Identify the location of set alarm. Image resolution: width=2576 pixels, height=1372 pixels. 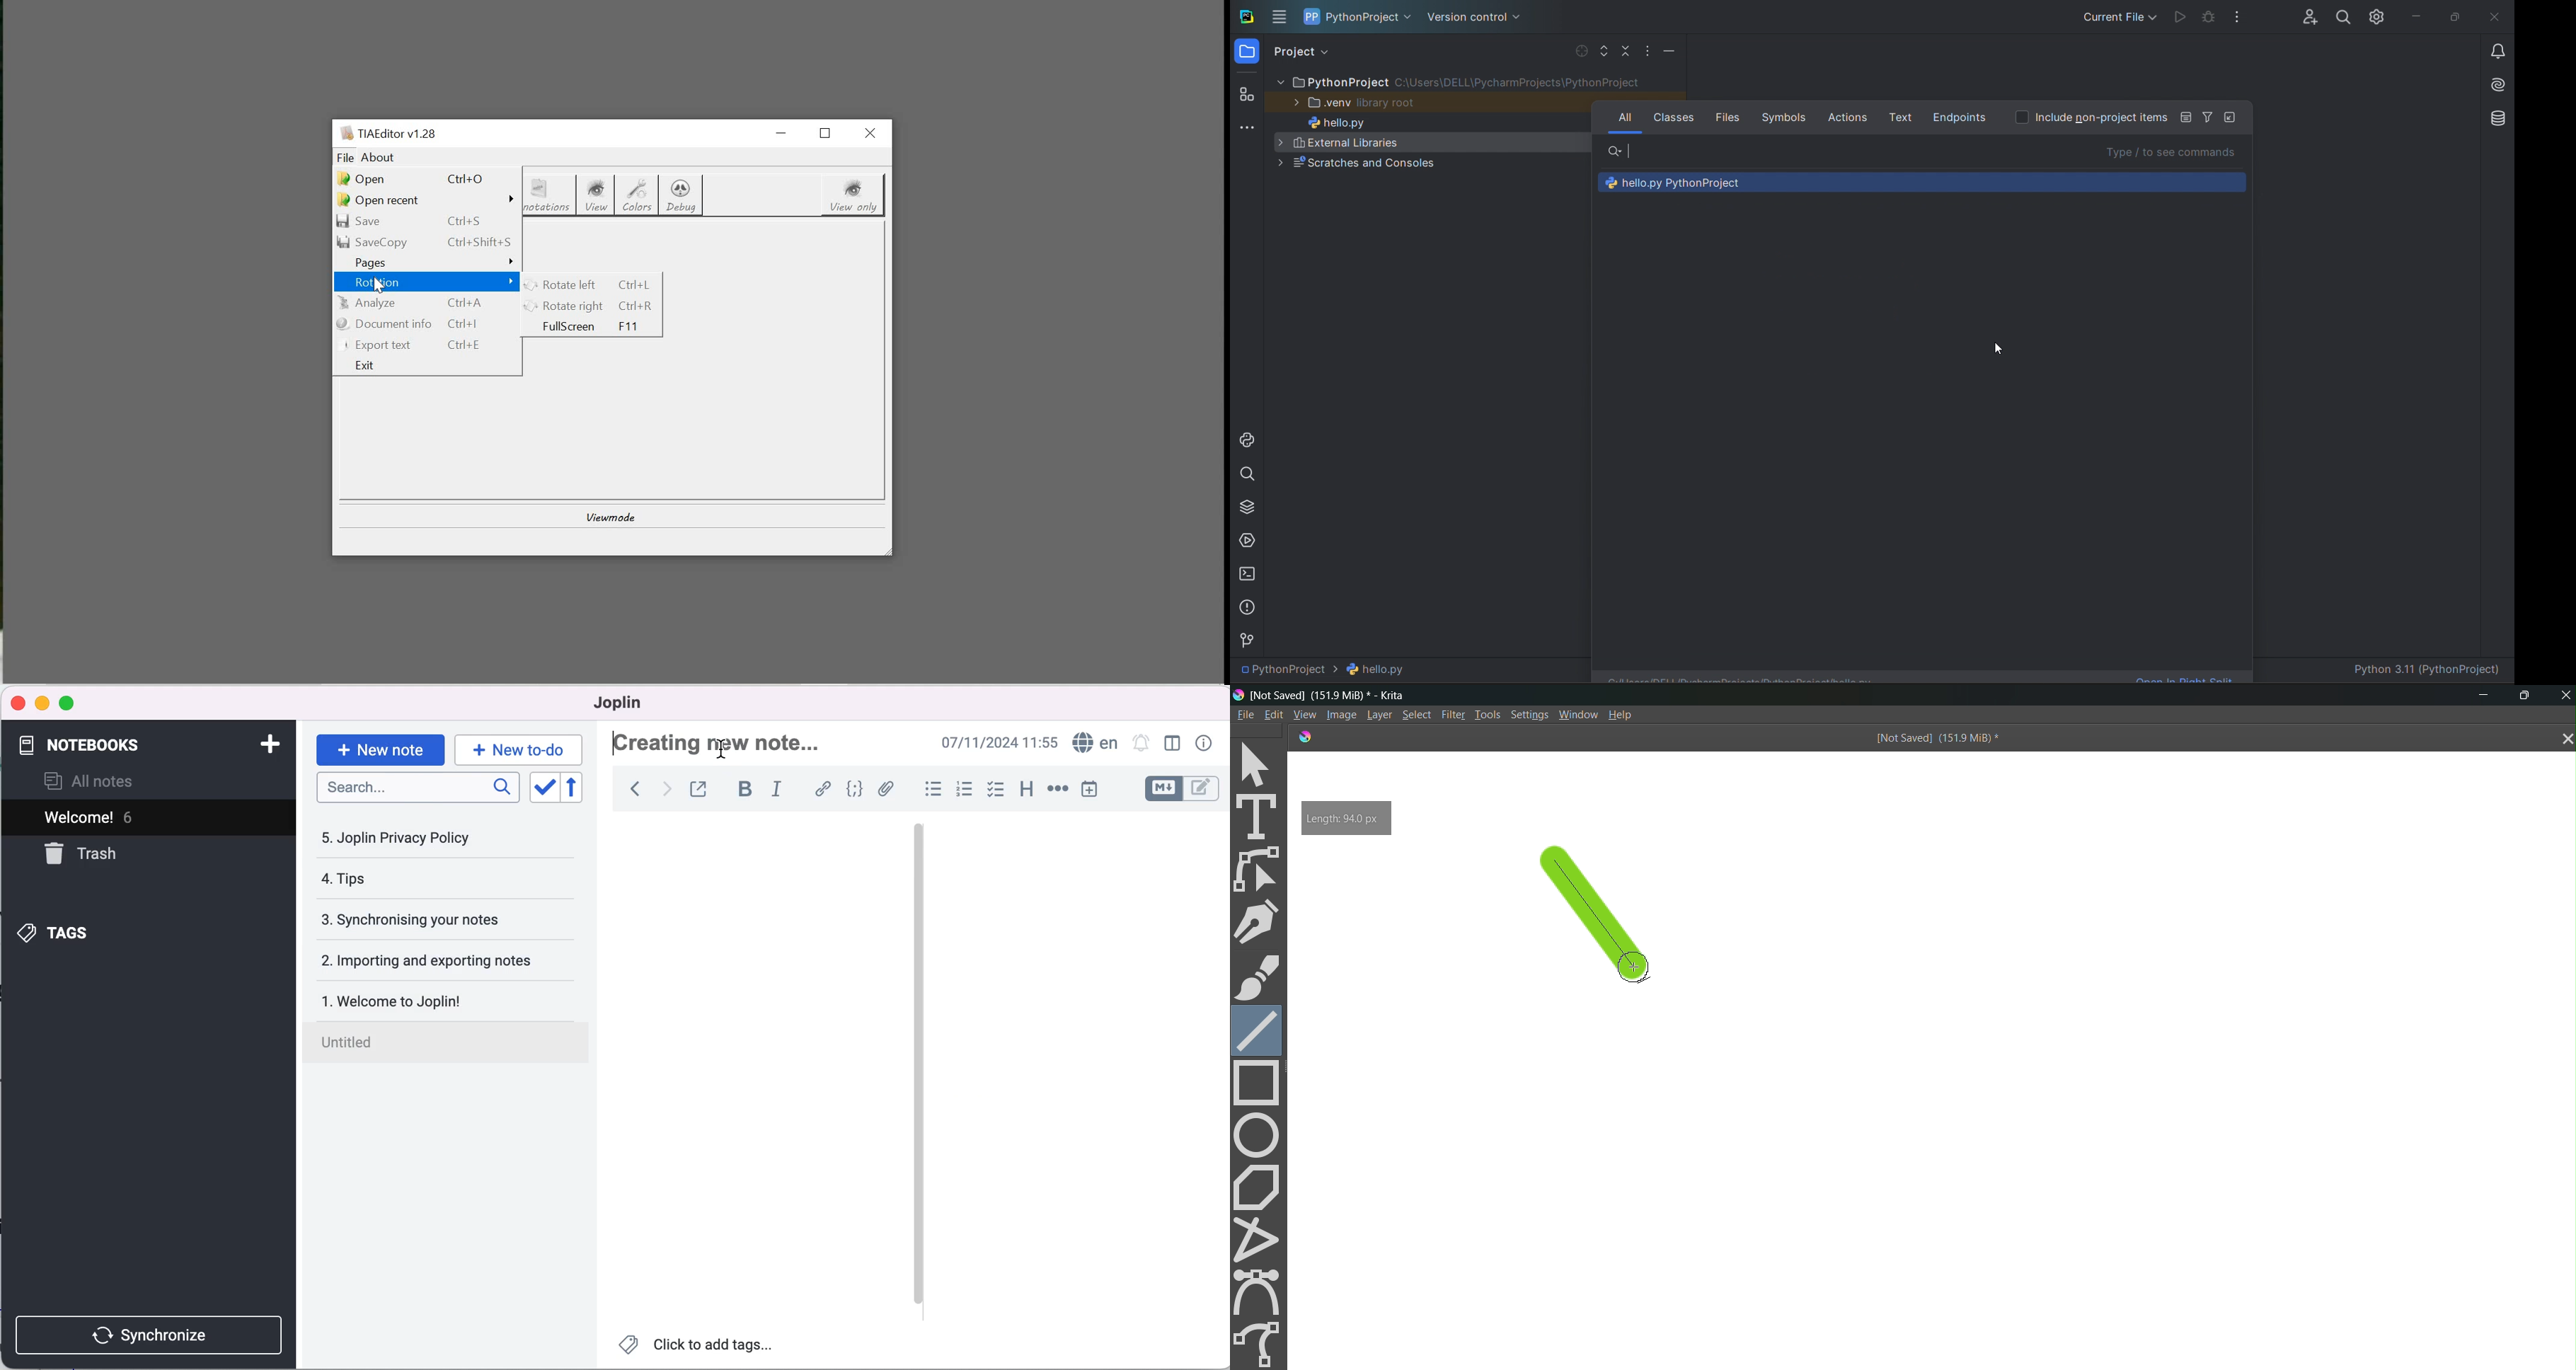
(1141, 744).